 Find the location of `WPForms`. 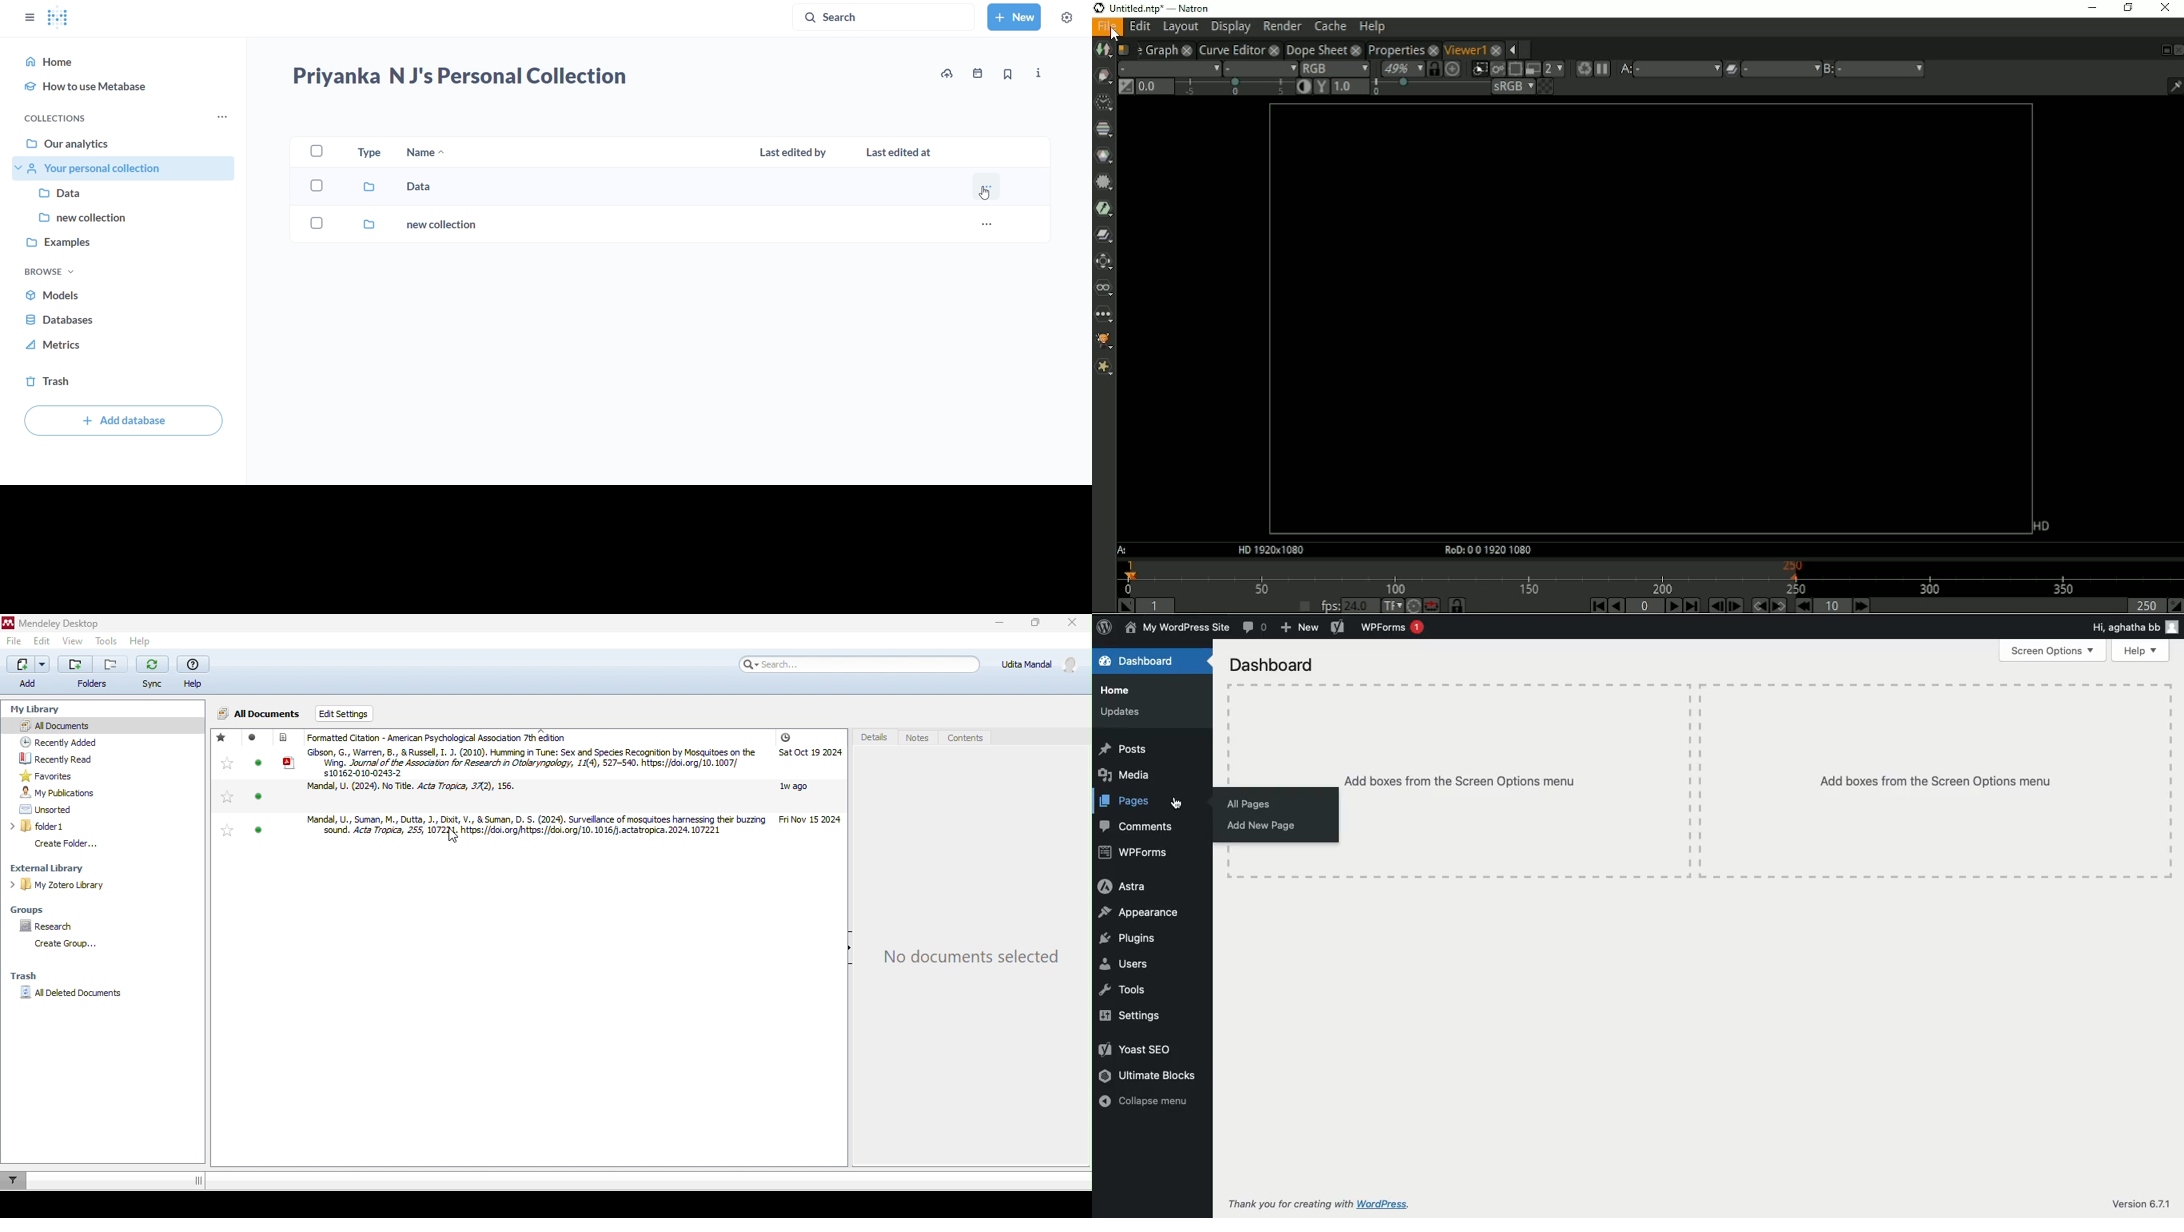

WPForms is located at coordinates (1391, 628).